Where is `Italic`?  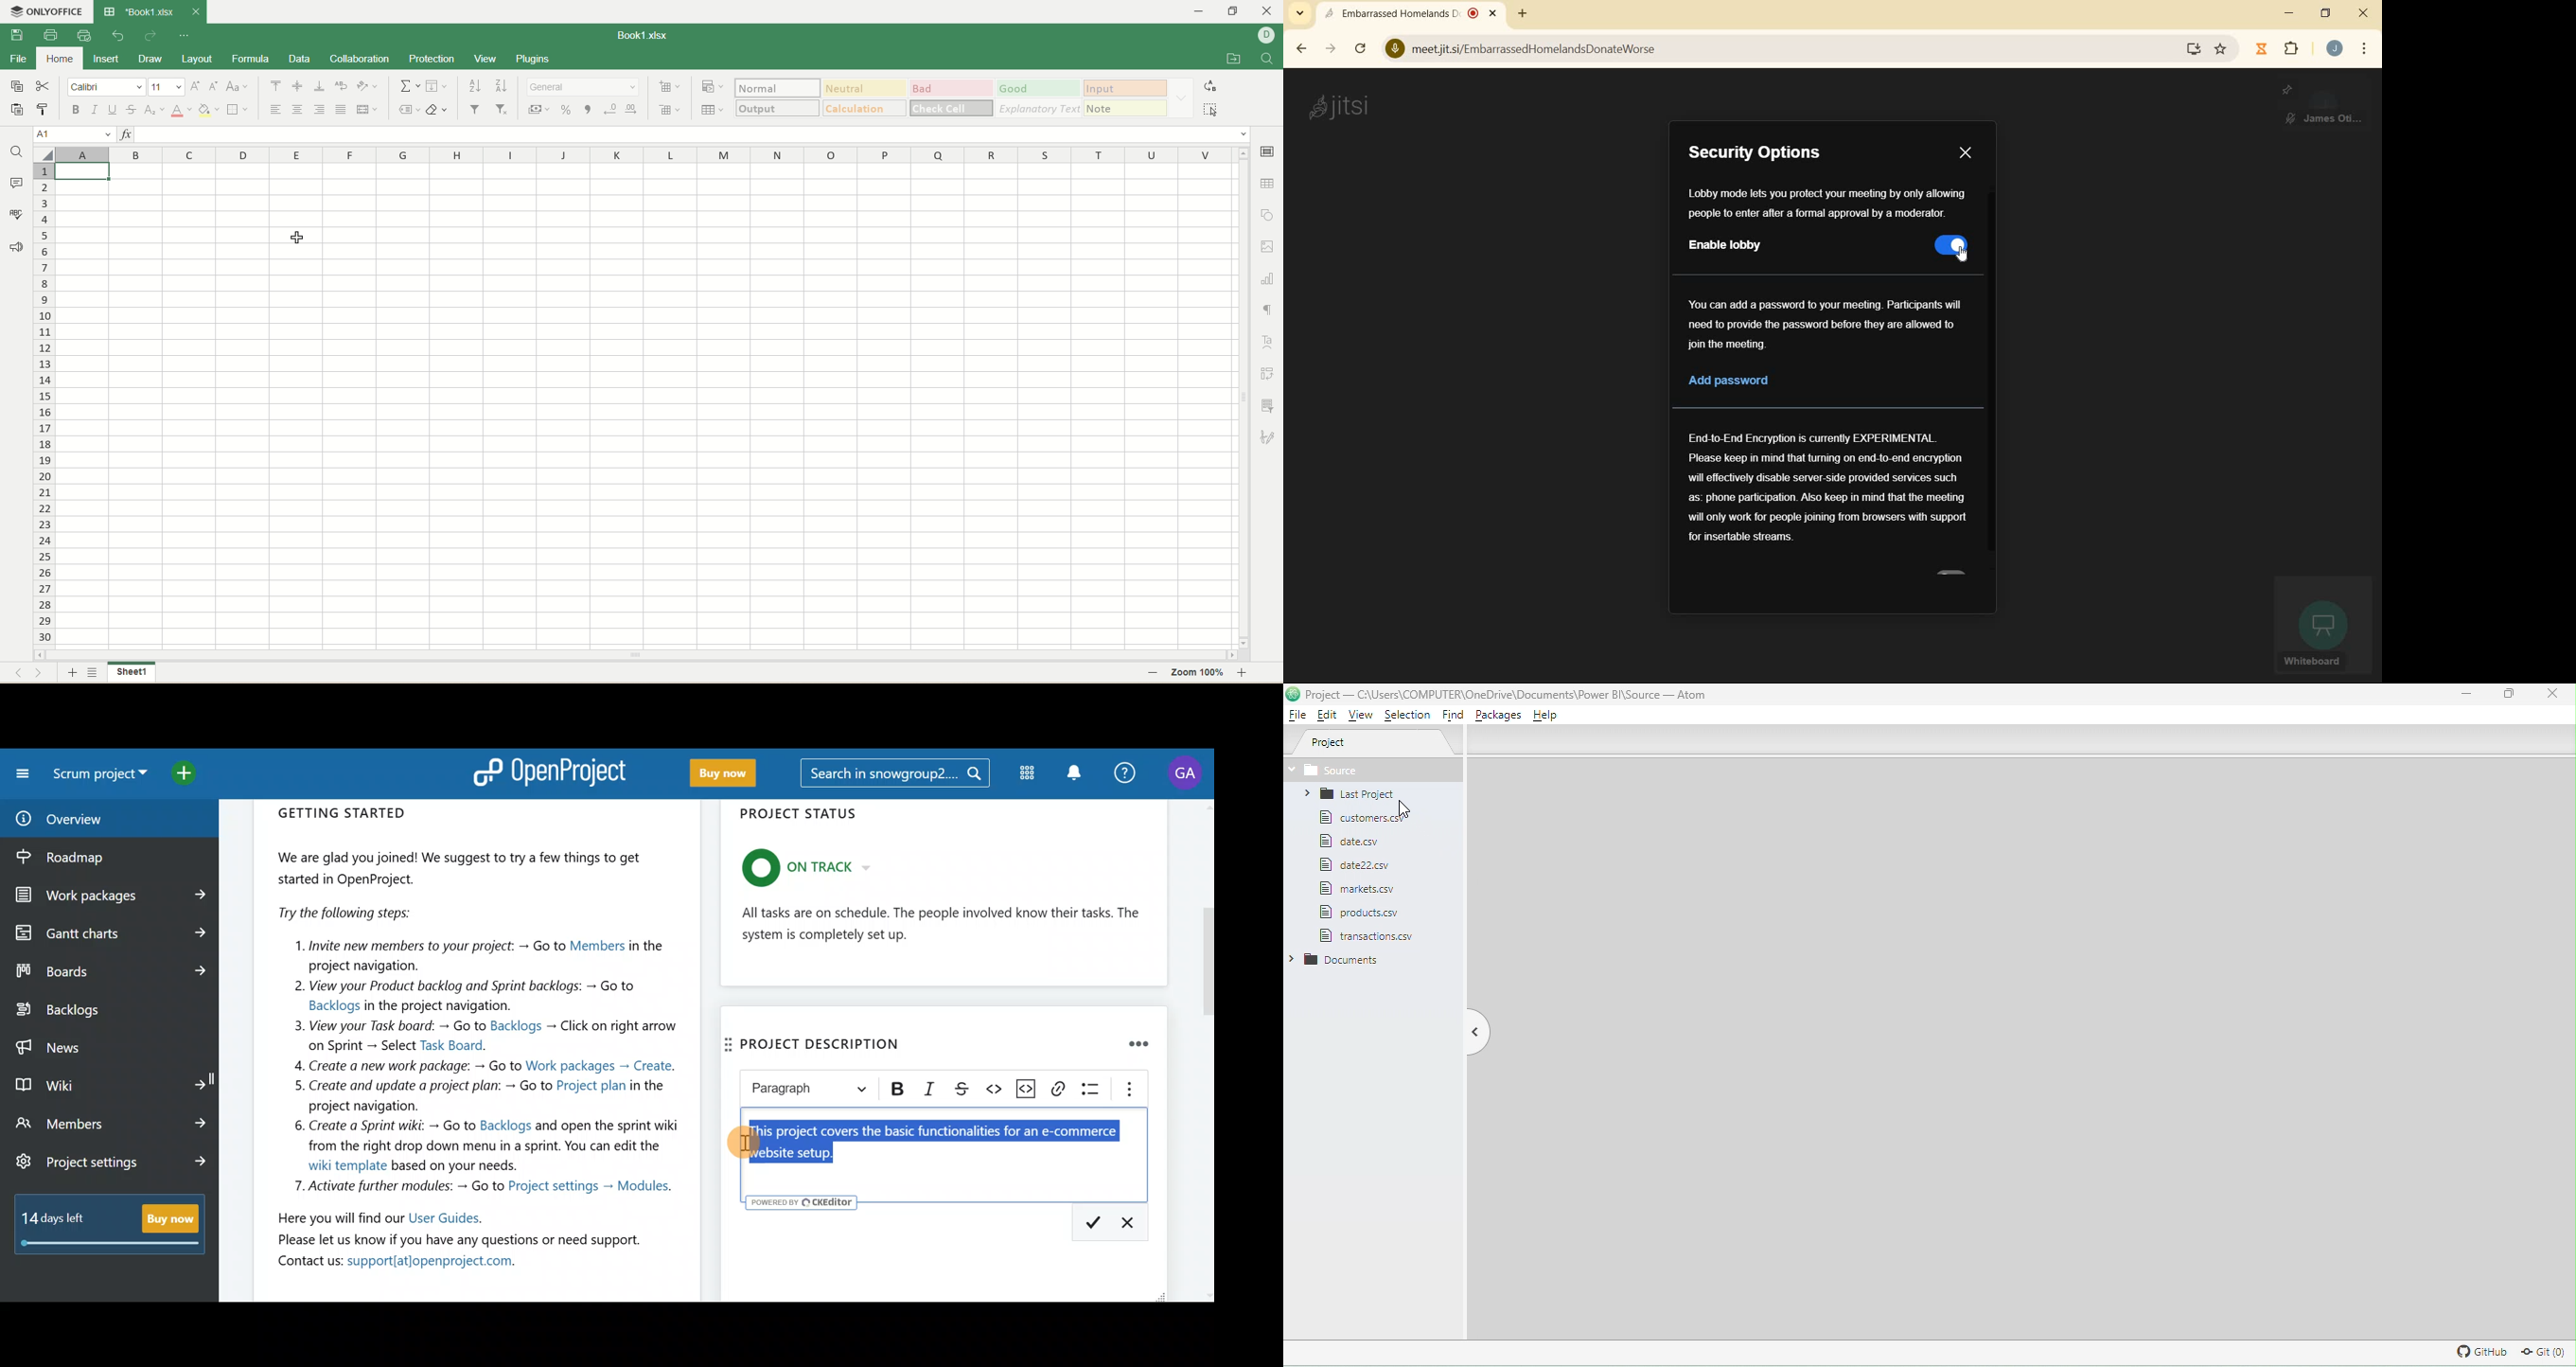
Italic is located at coordinates (931, 1087).